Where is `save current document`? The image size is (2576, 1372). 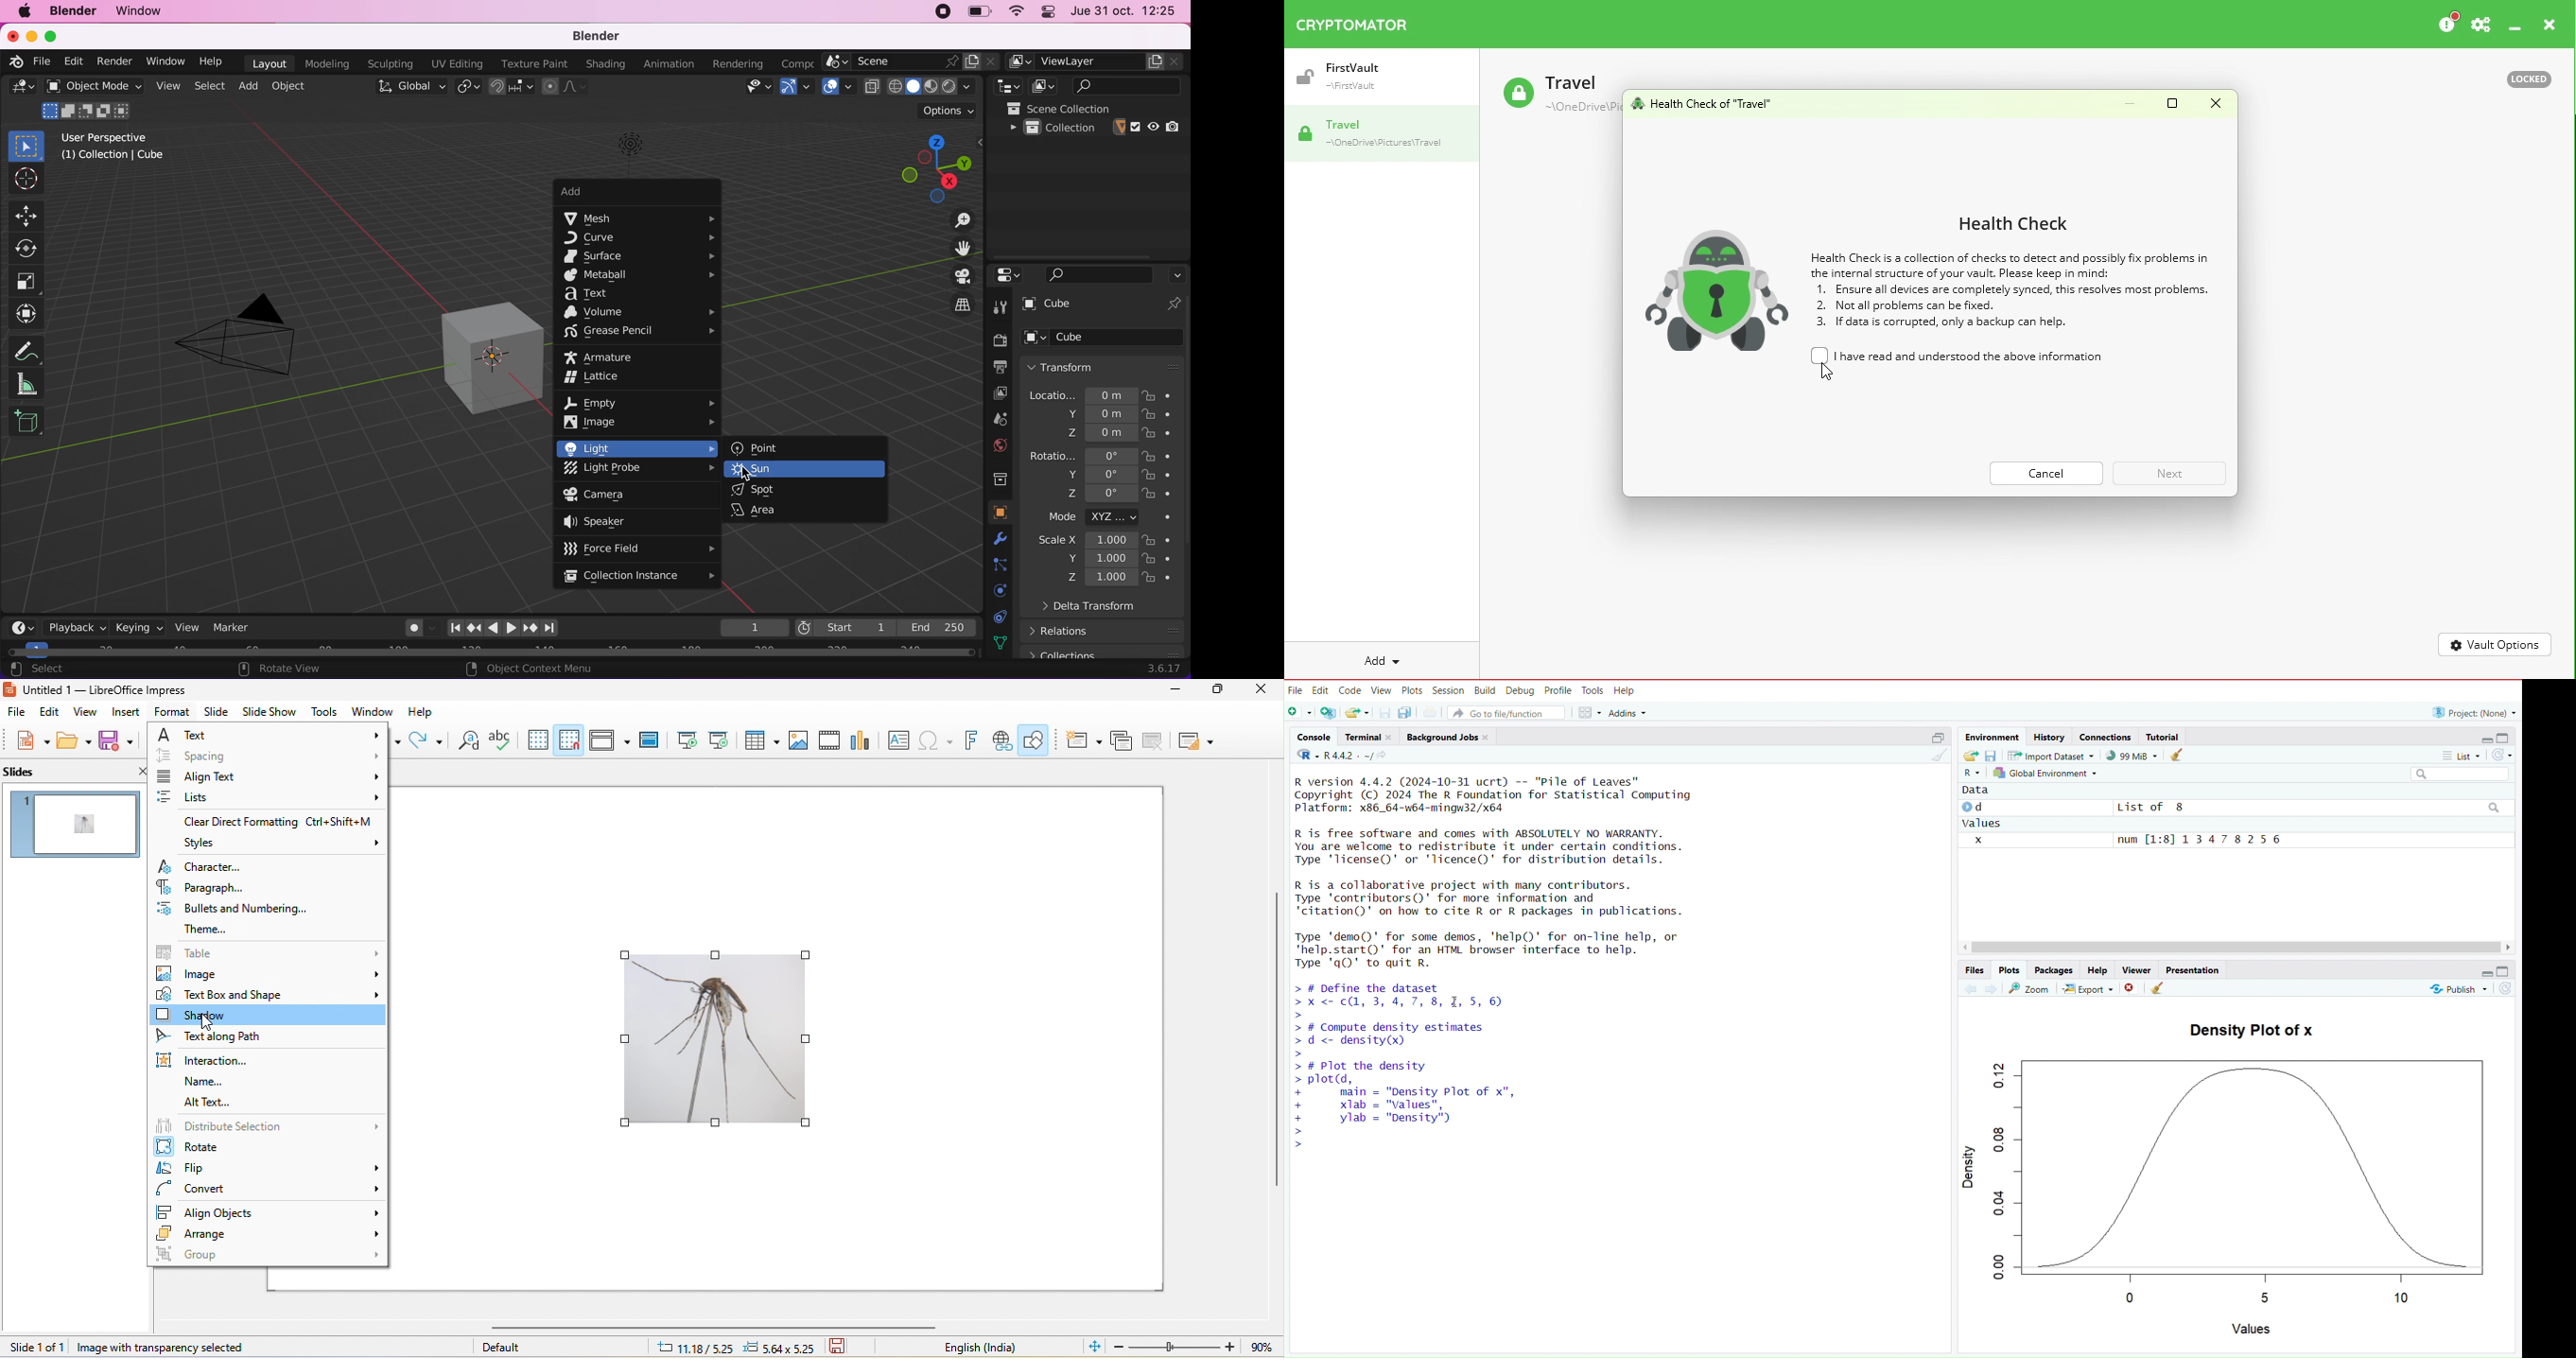
save current document is located at coordinates (1386, 713).